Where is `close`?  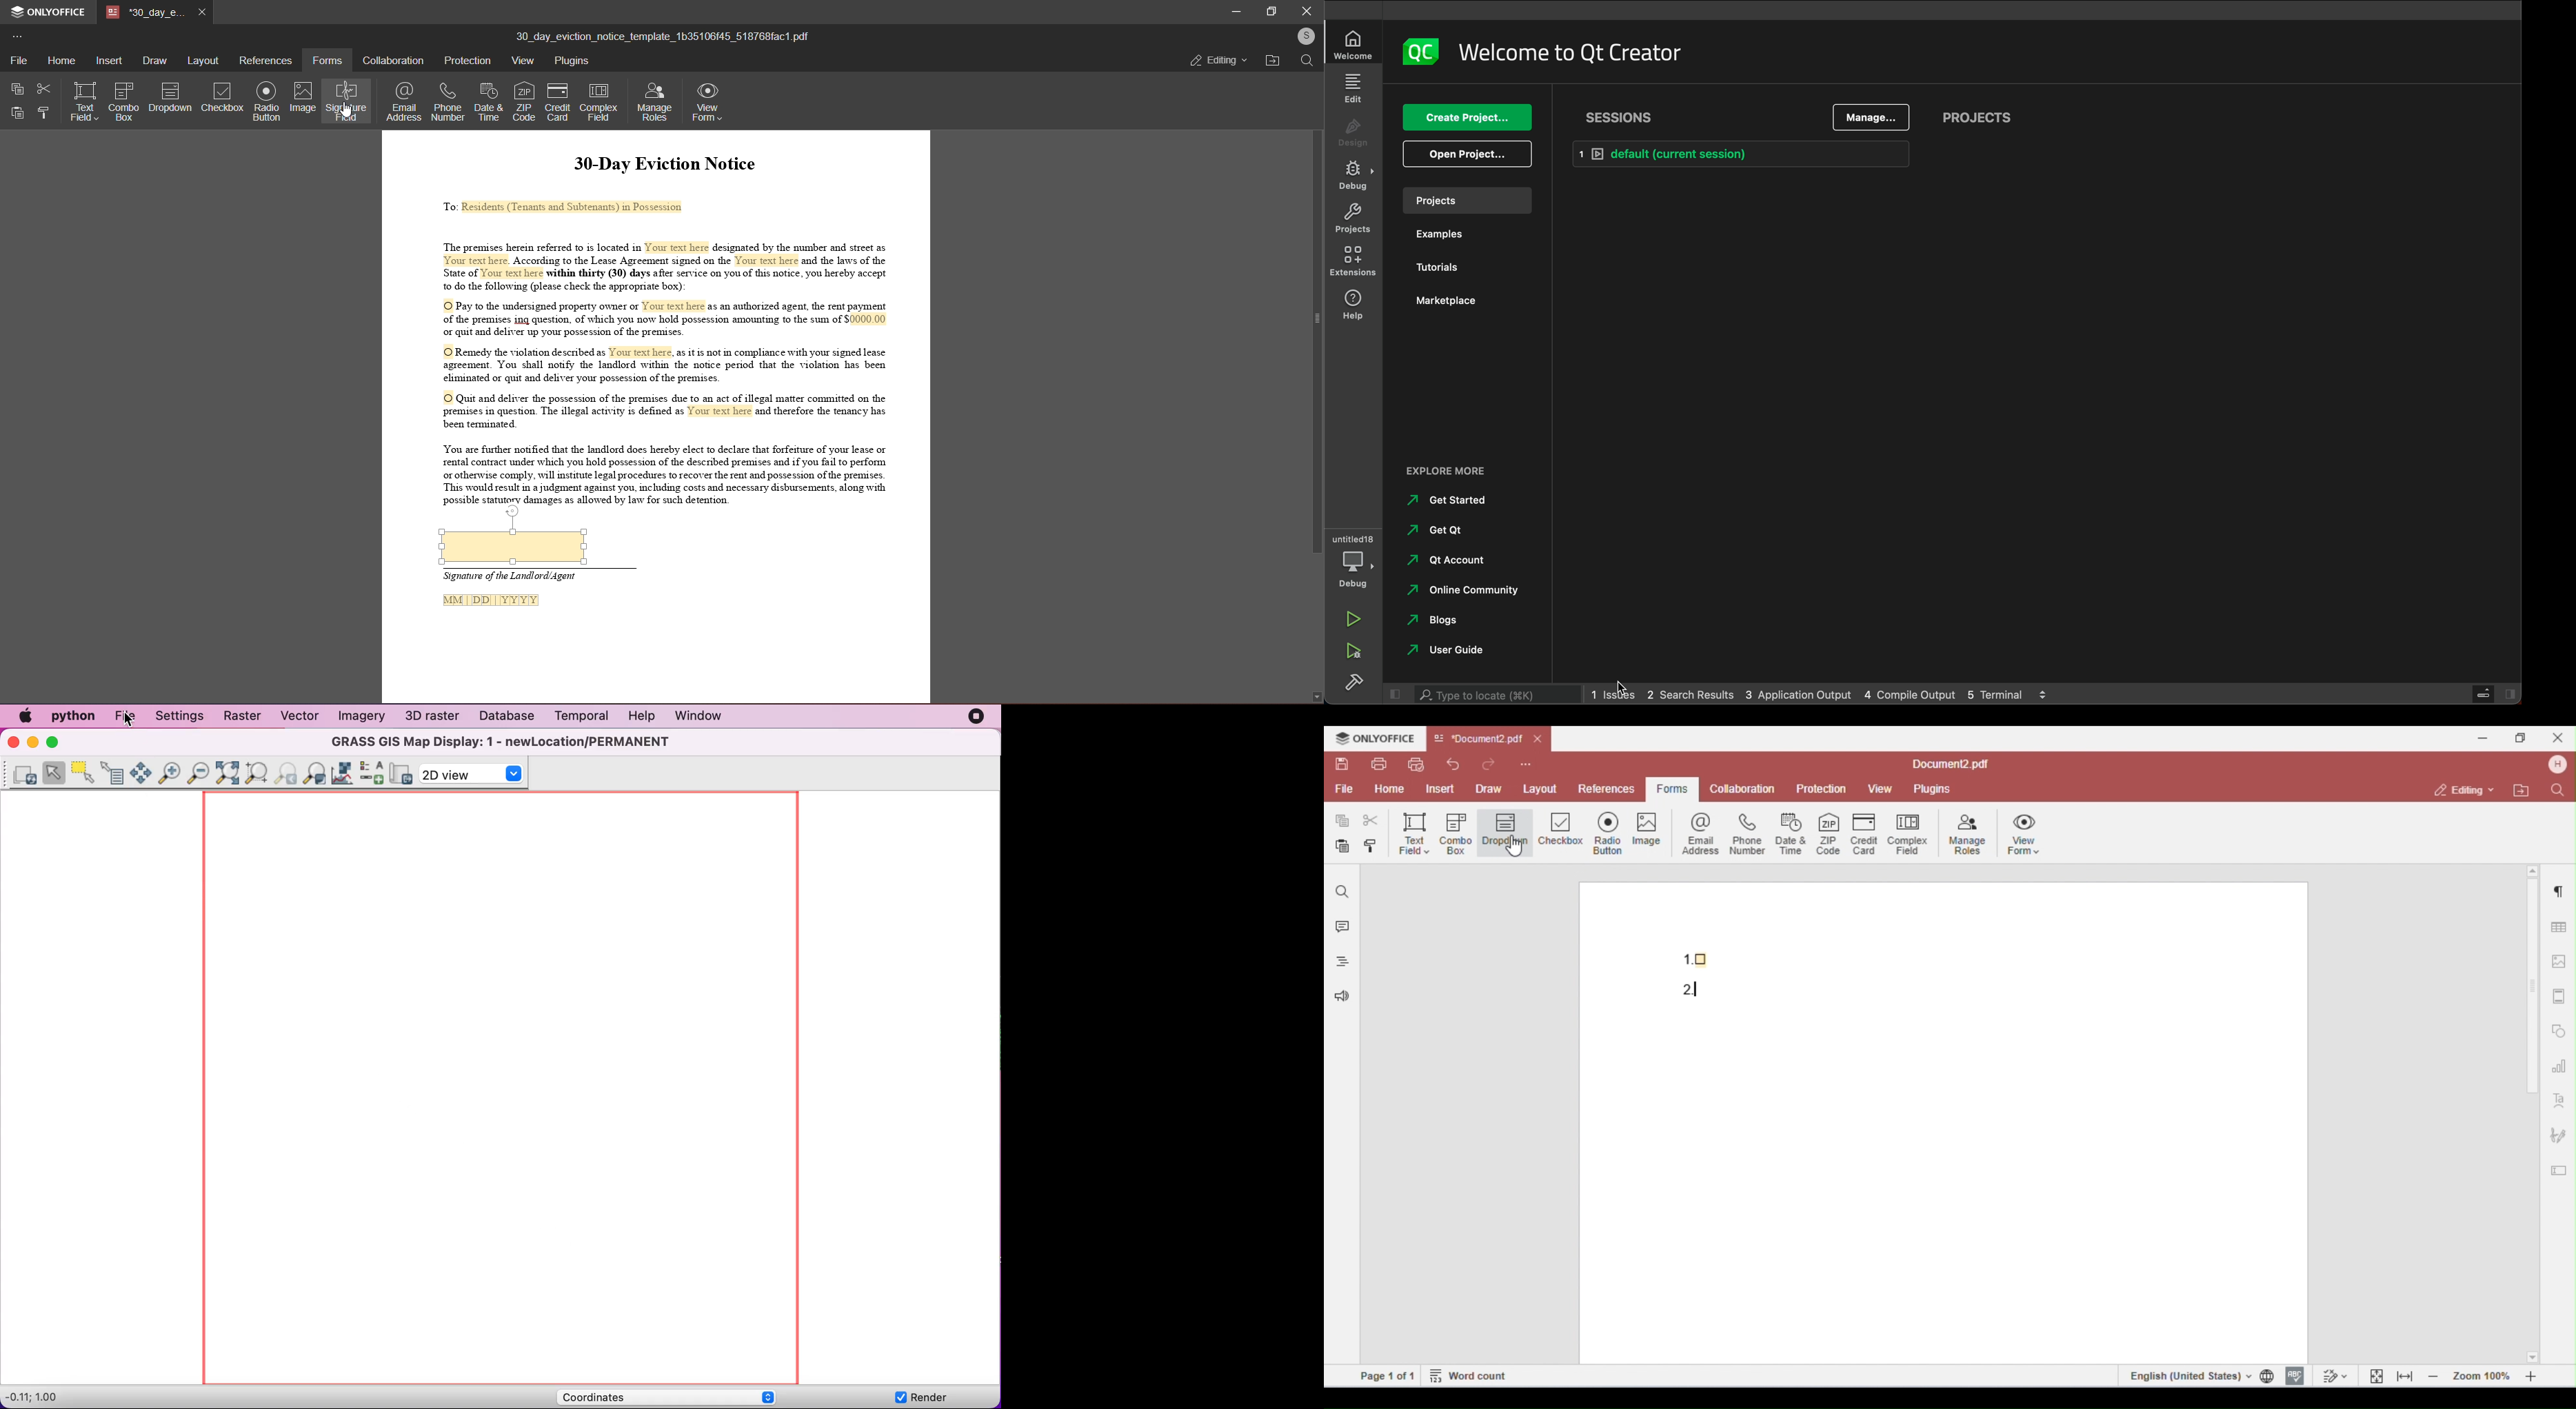
close is located at coordinates (1307, 10).